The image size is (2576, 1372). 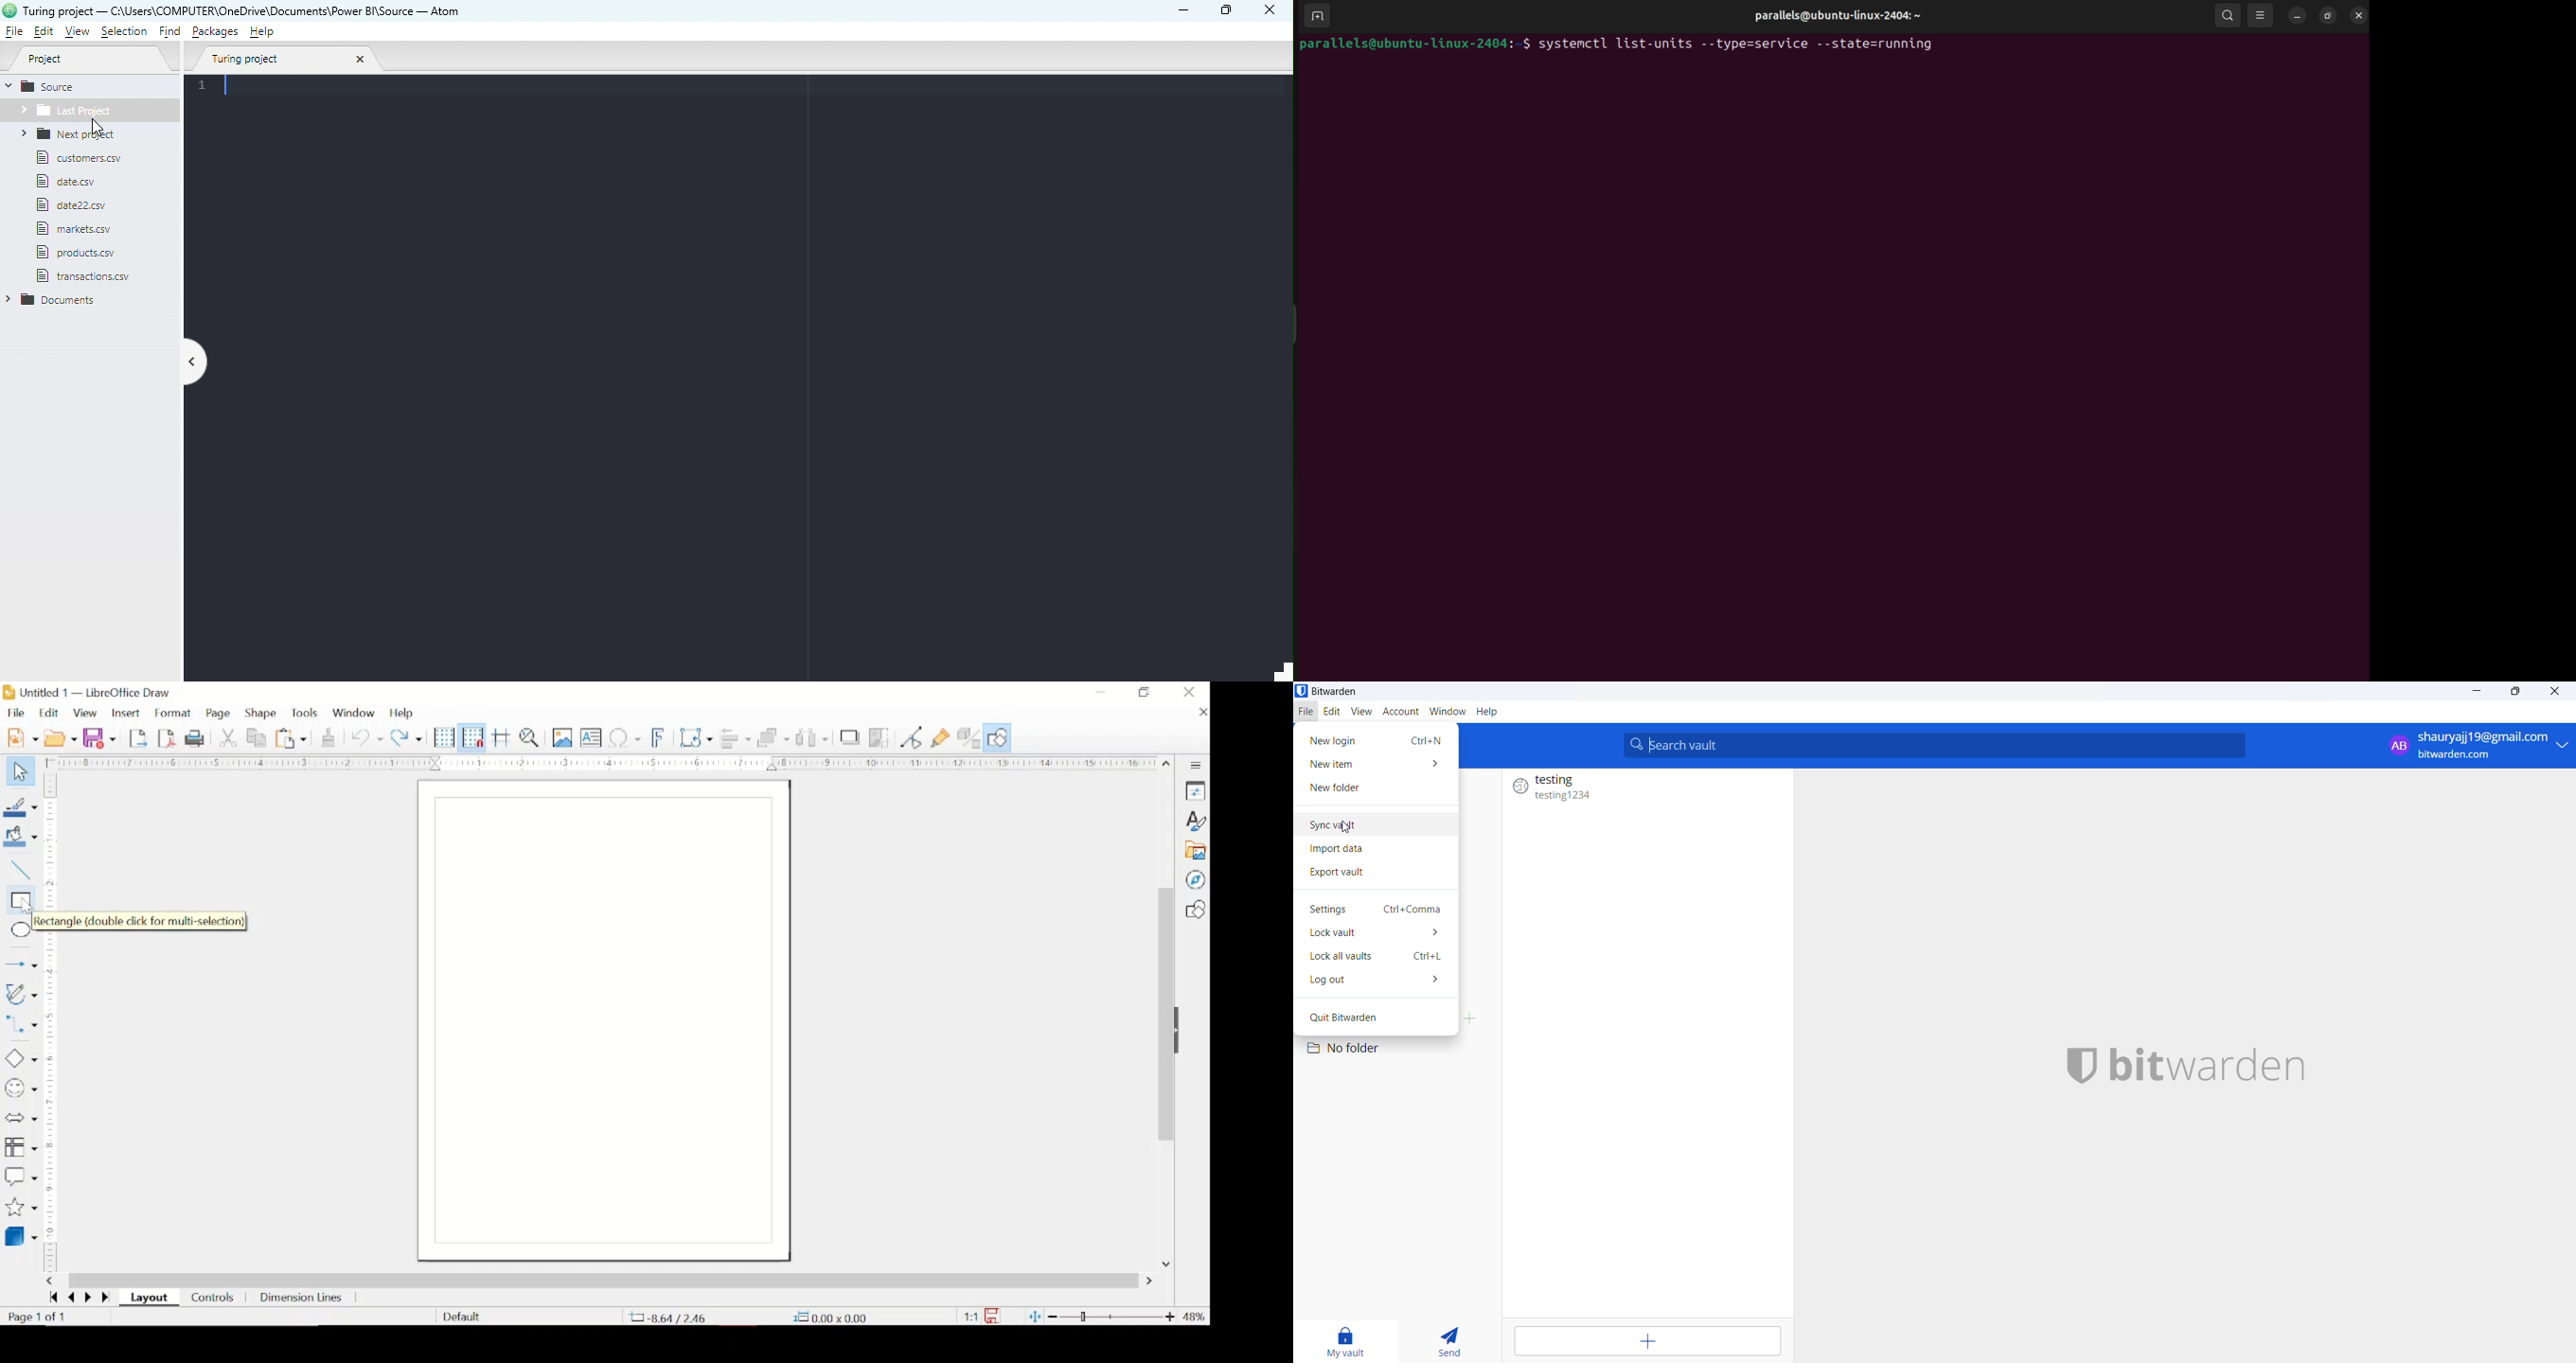 I want to click on add, so click(x=1645, y=1342).